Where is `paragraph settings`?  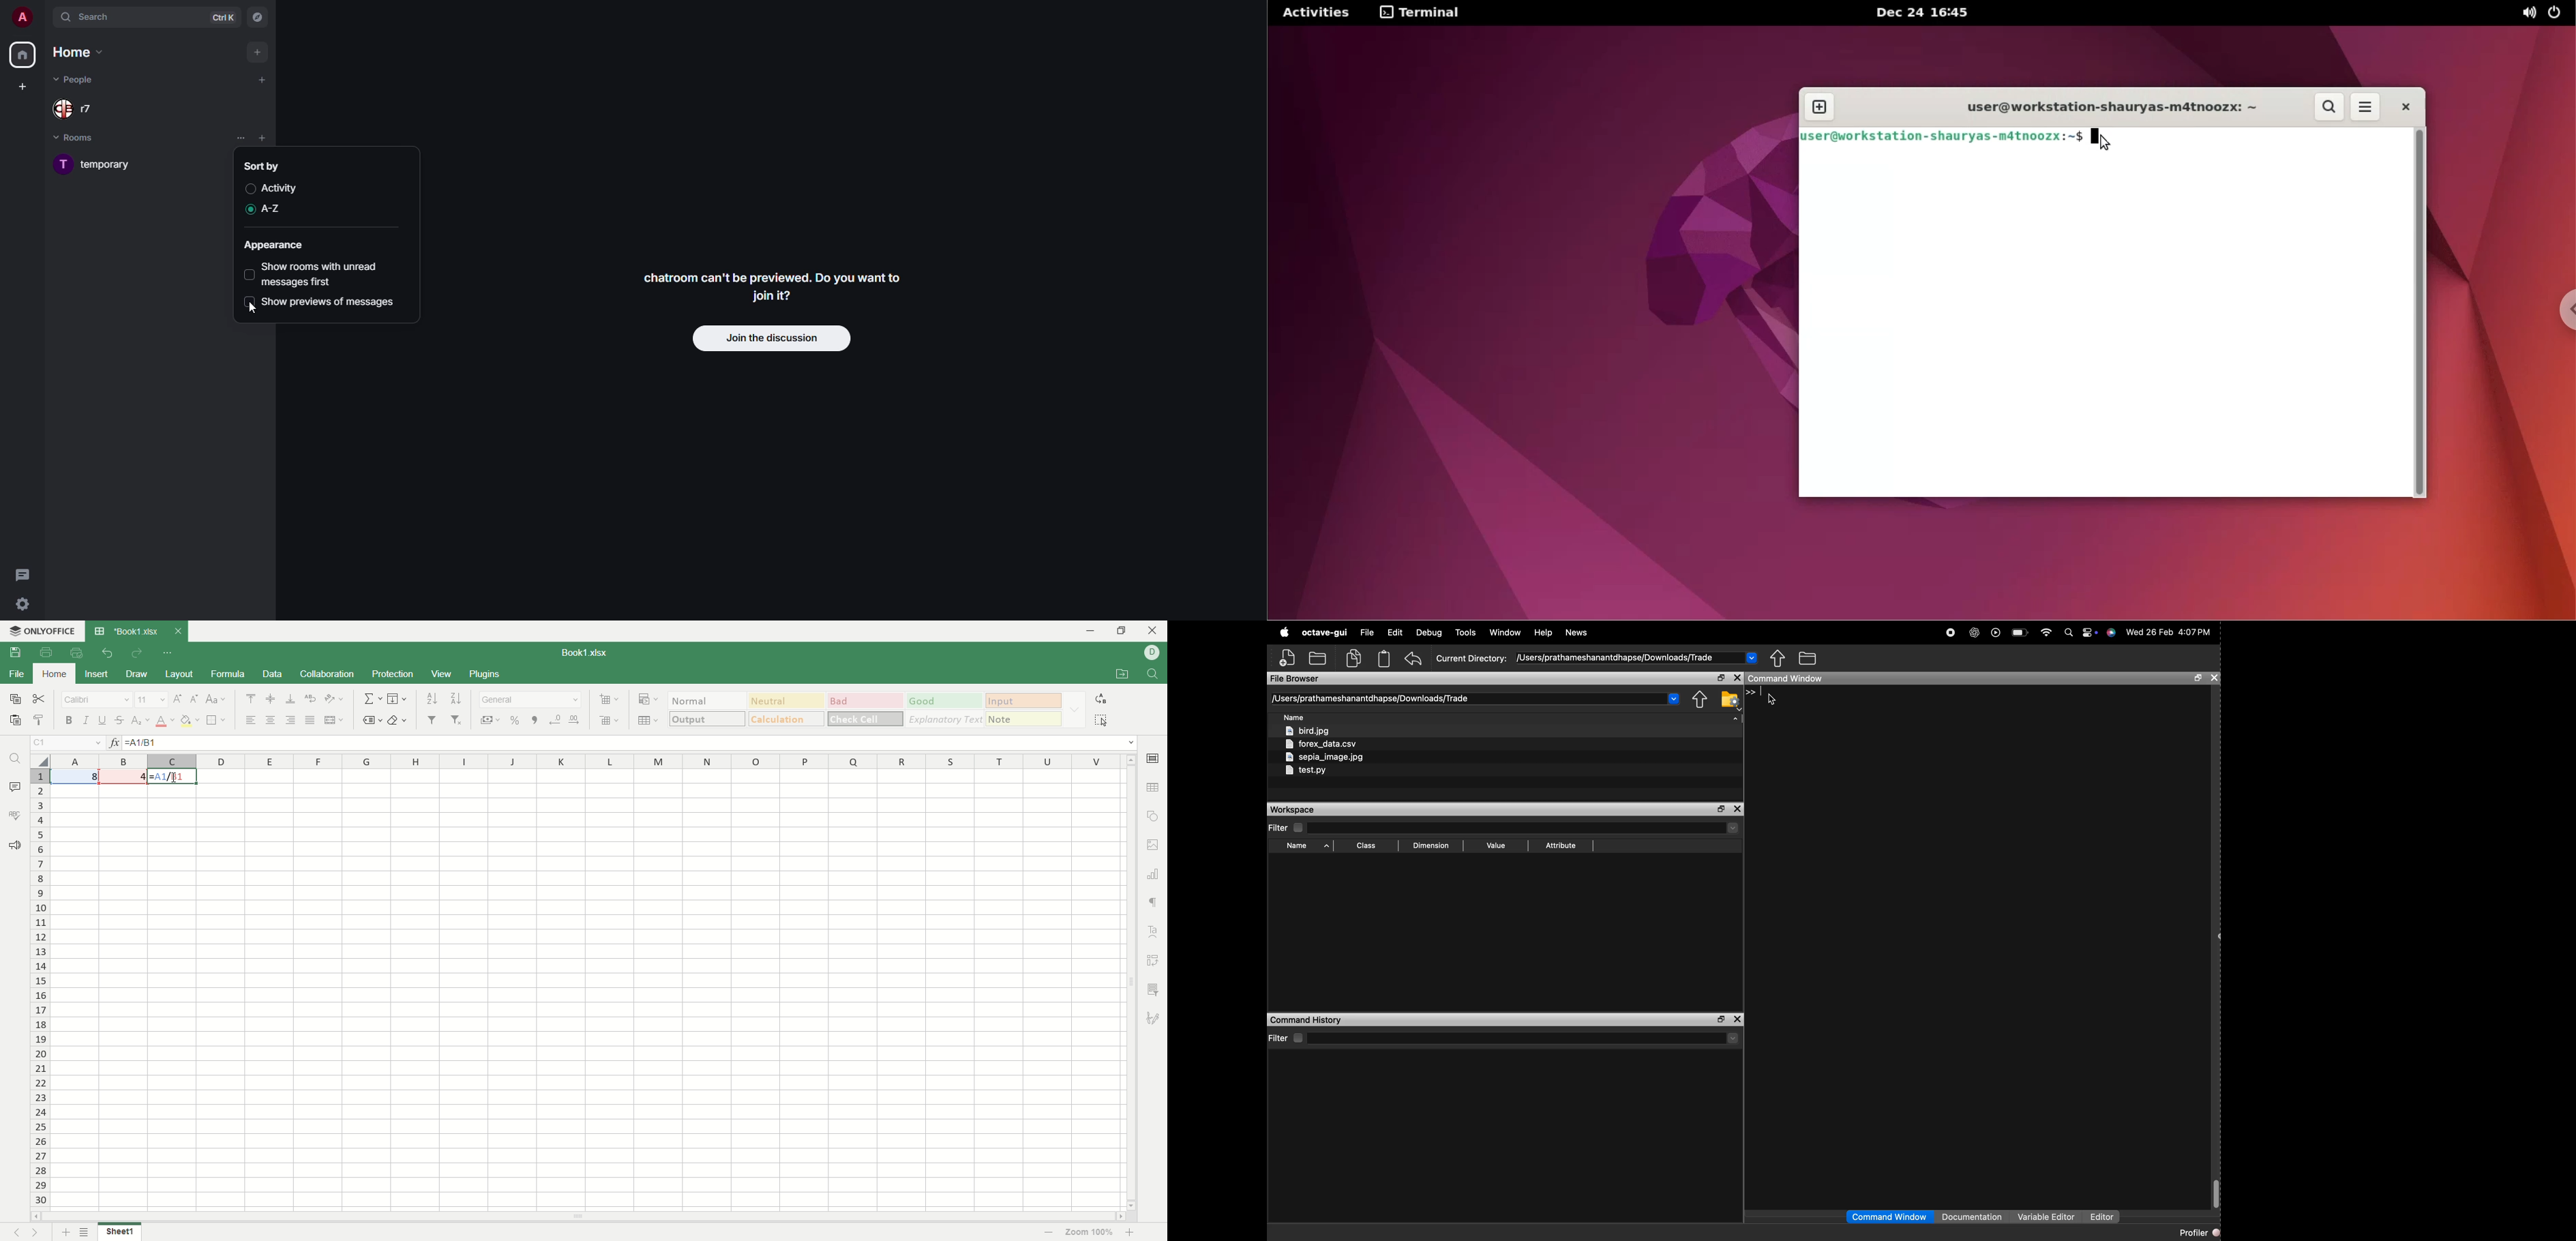 paragraph settings is located at coordinates (1156, 903).